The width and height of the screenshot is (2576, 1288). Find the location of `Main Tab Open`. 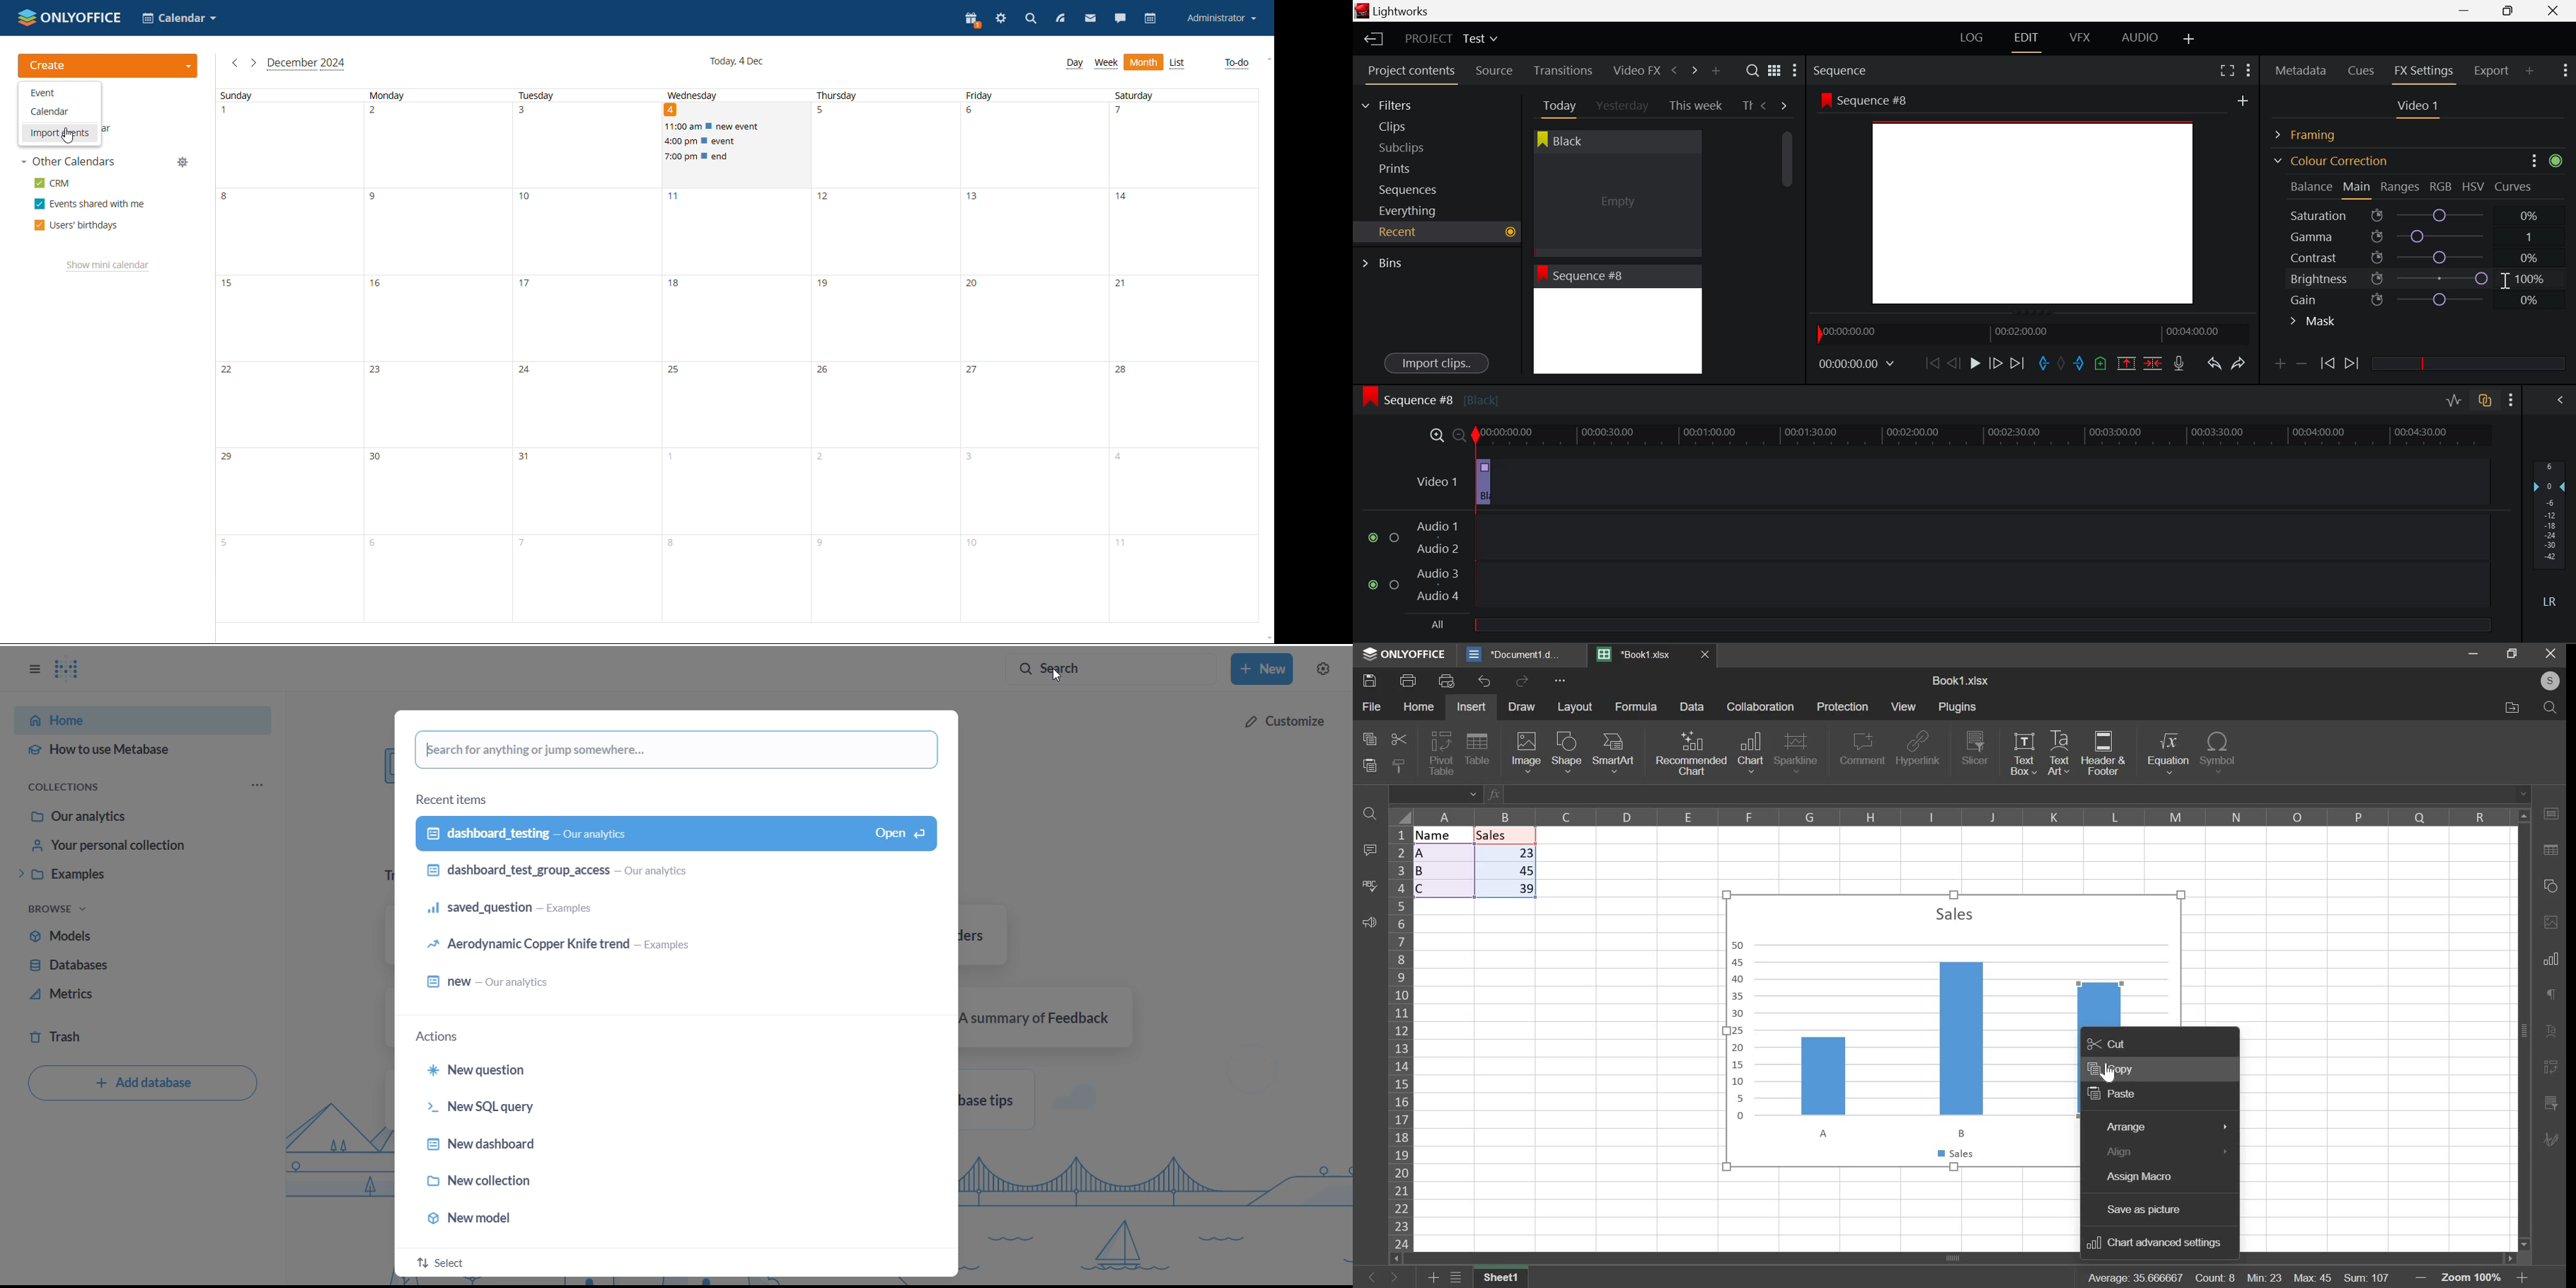

Main Tab Open is located at coordinates (2358, 188).